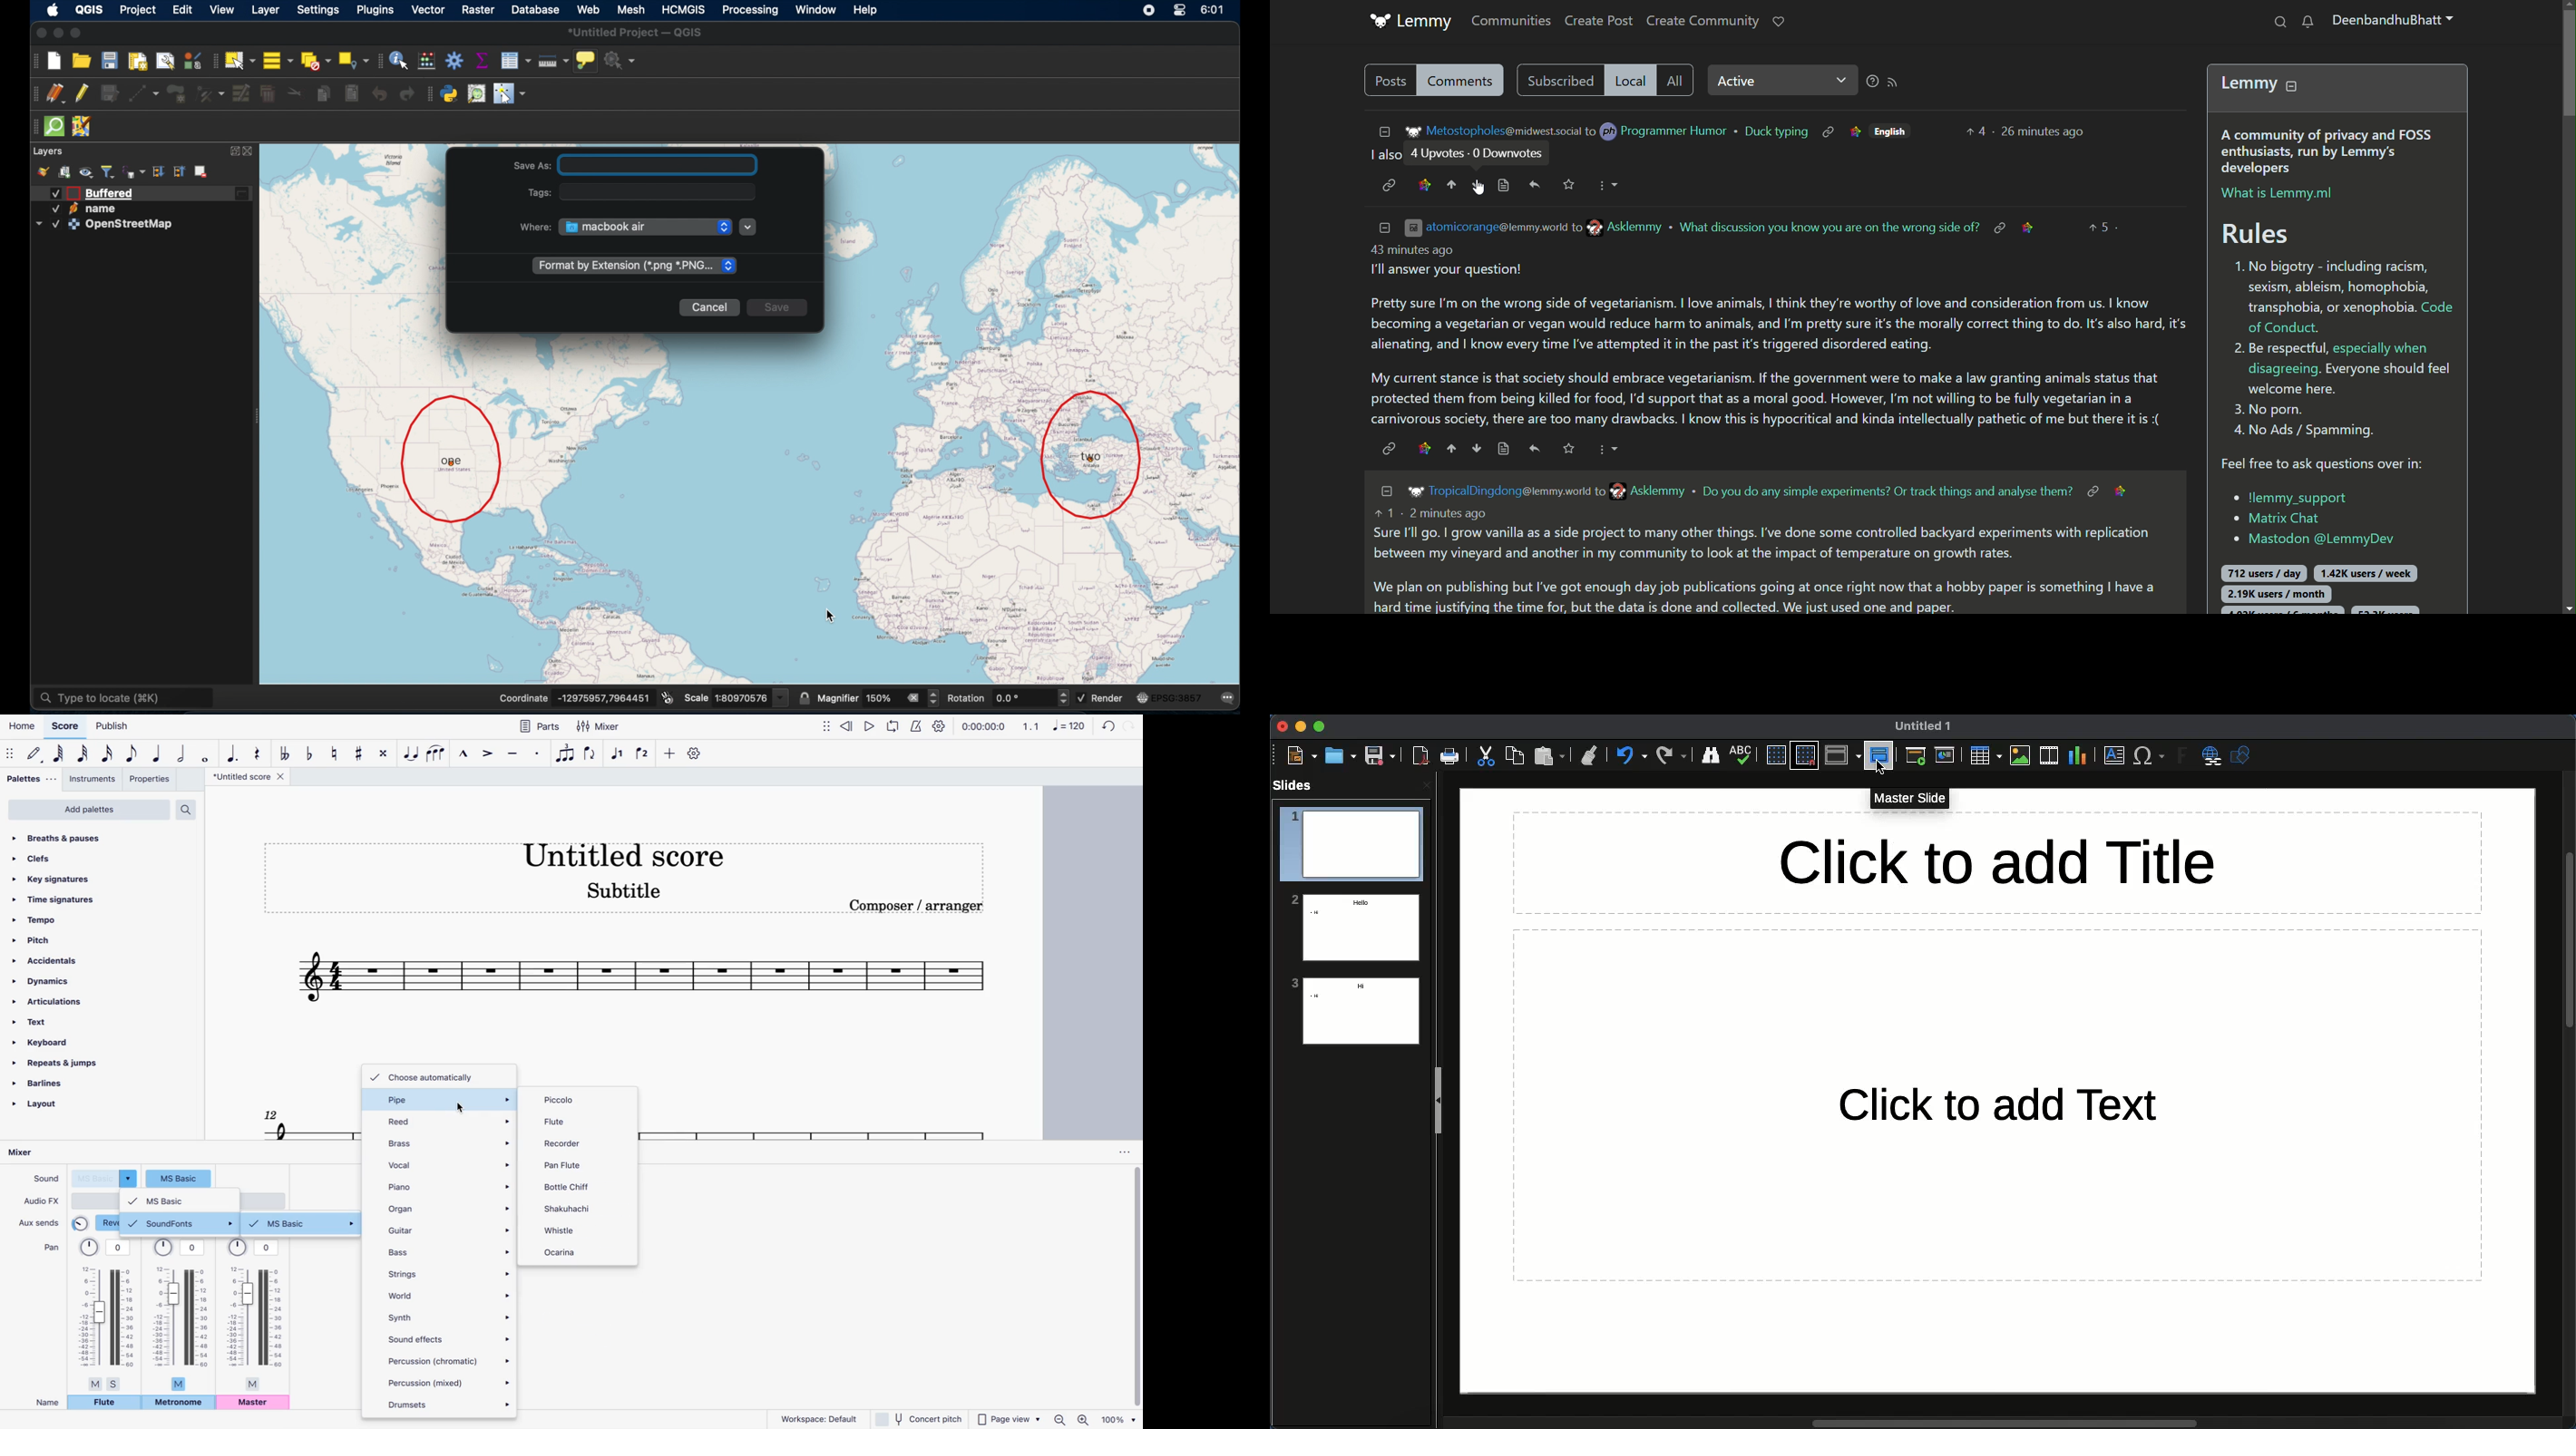 Image resolution: width=2576 pixels, height=1456 pixels. Describe the element at coordinates (2341, 270) in the screenshot. I see `Lemmy Rules` at that location.